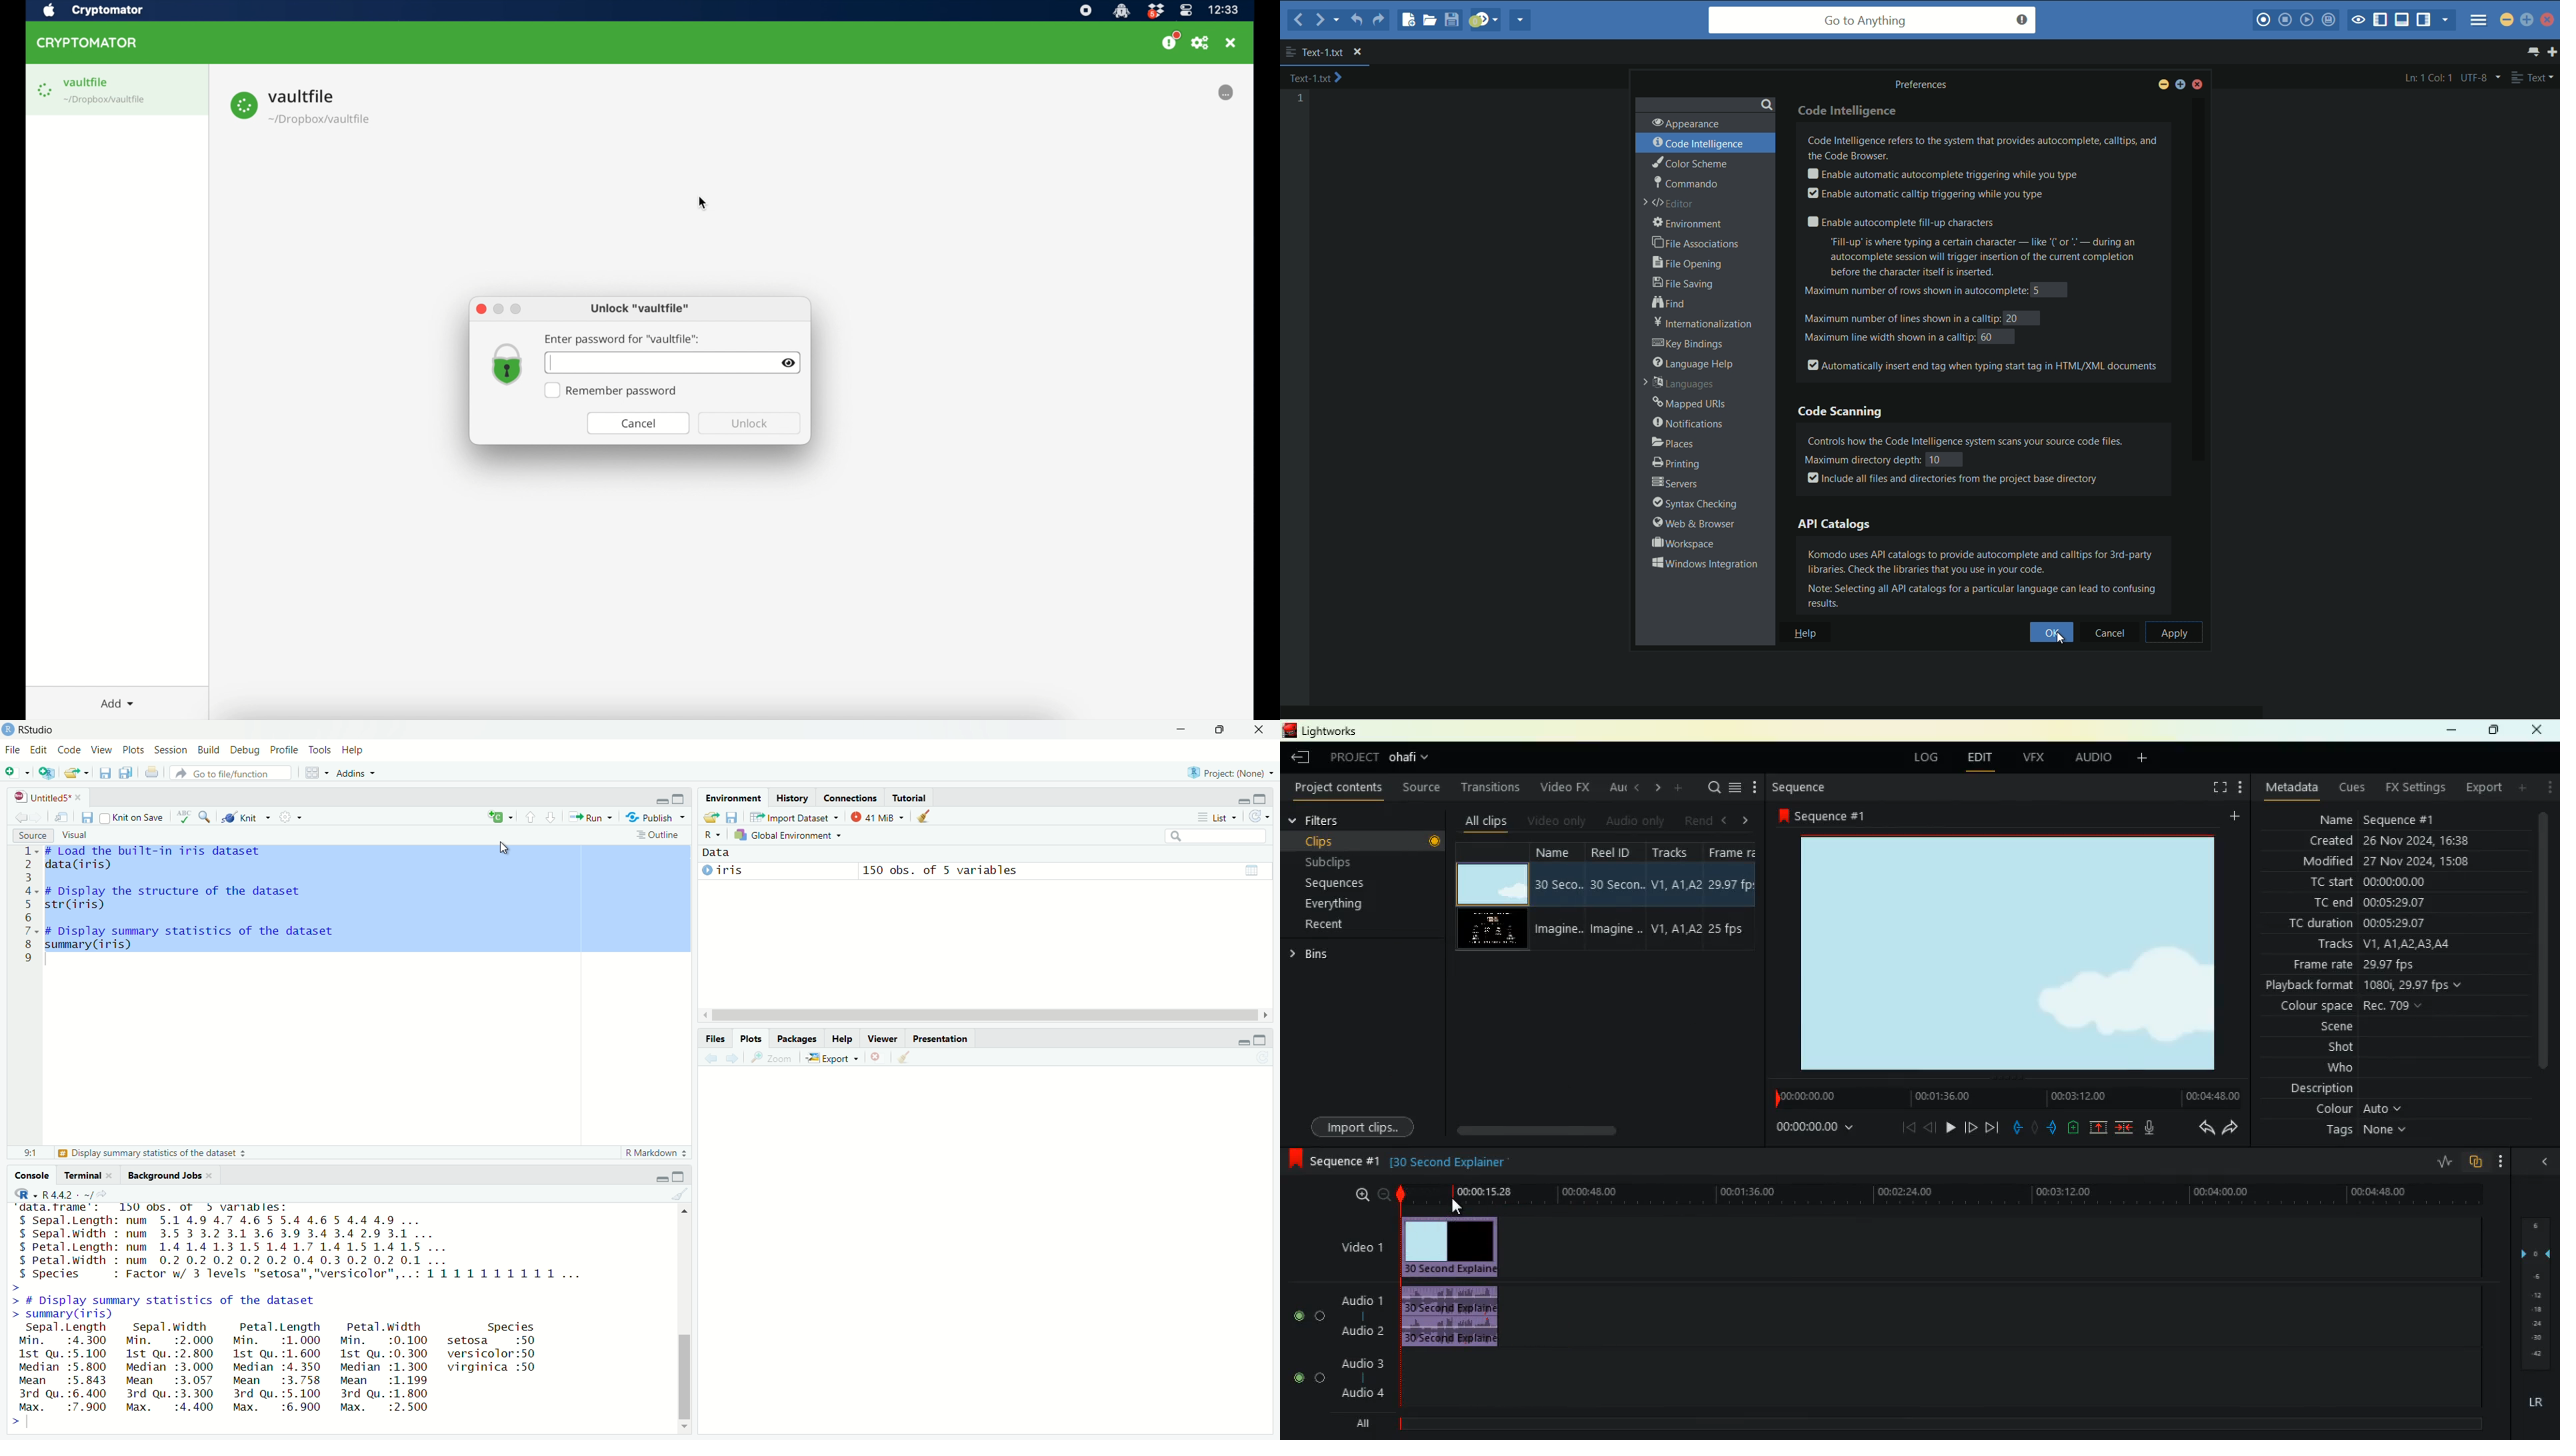 This screenshot has width=2576, height=1456. I want to click on project , so click(1381, 759).